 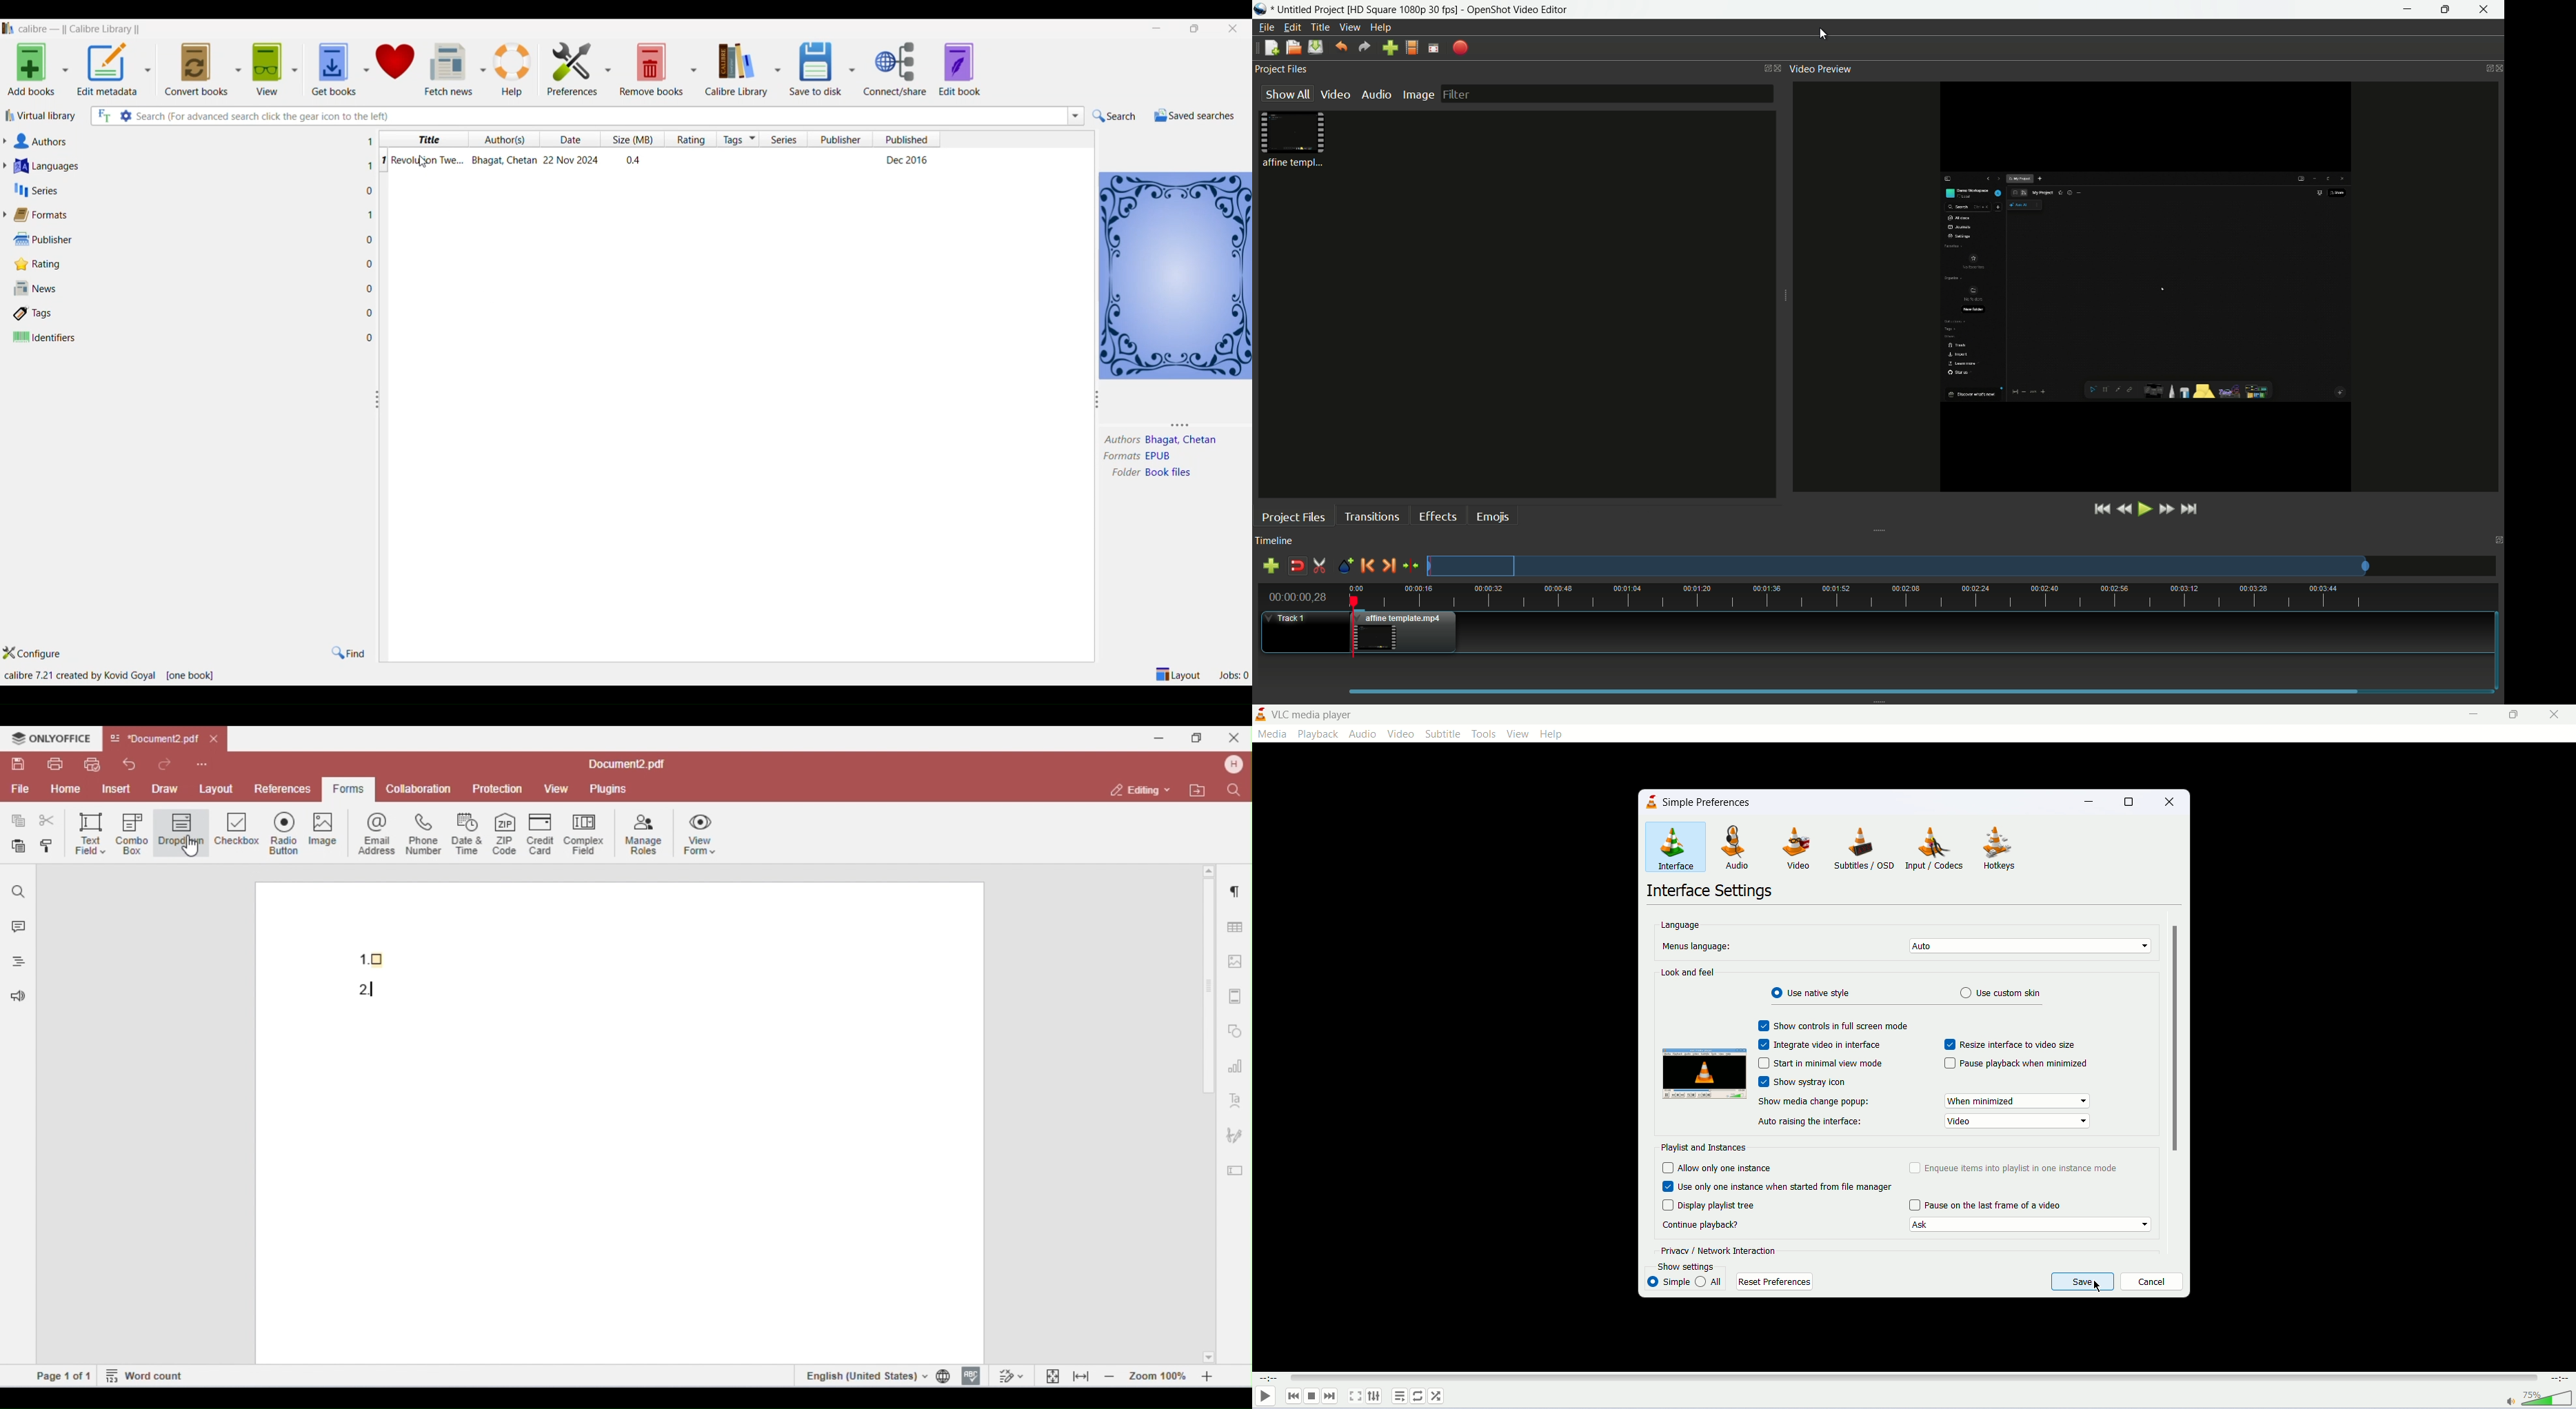 What do you see at coordinates (1833, 1026) in the screenshot?
I see `show control in fullscreen mode` at bounding box center [1833, 1026].